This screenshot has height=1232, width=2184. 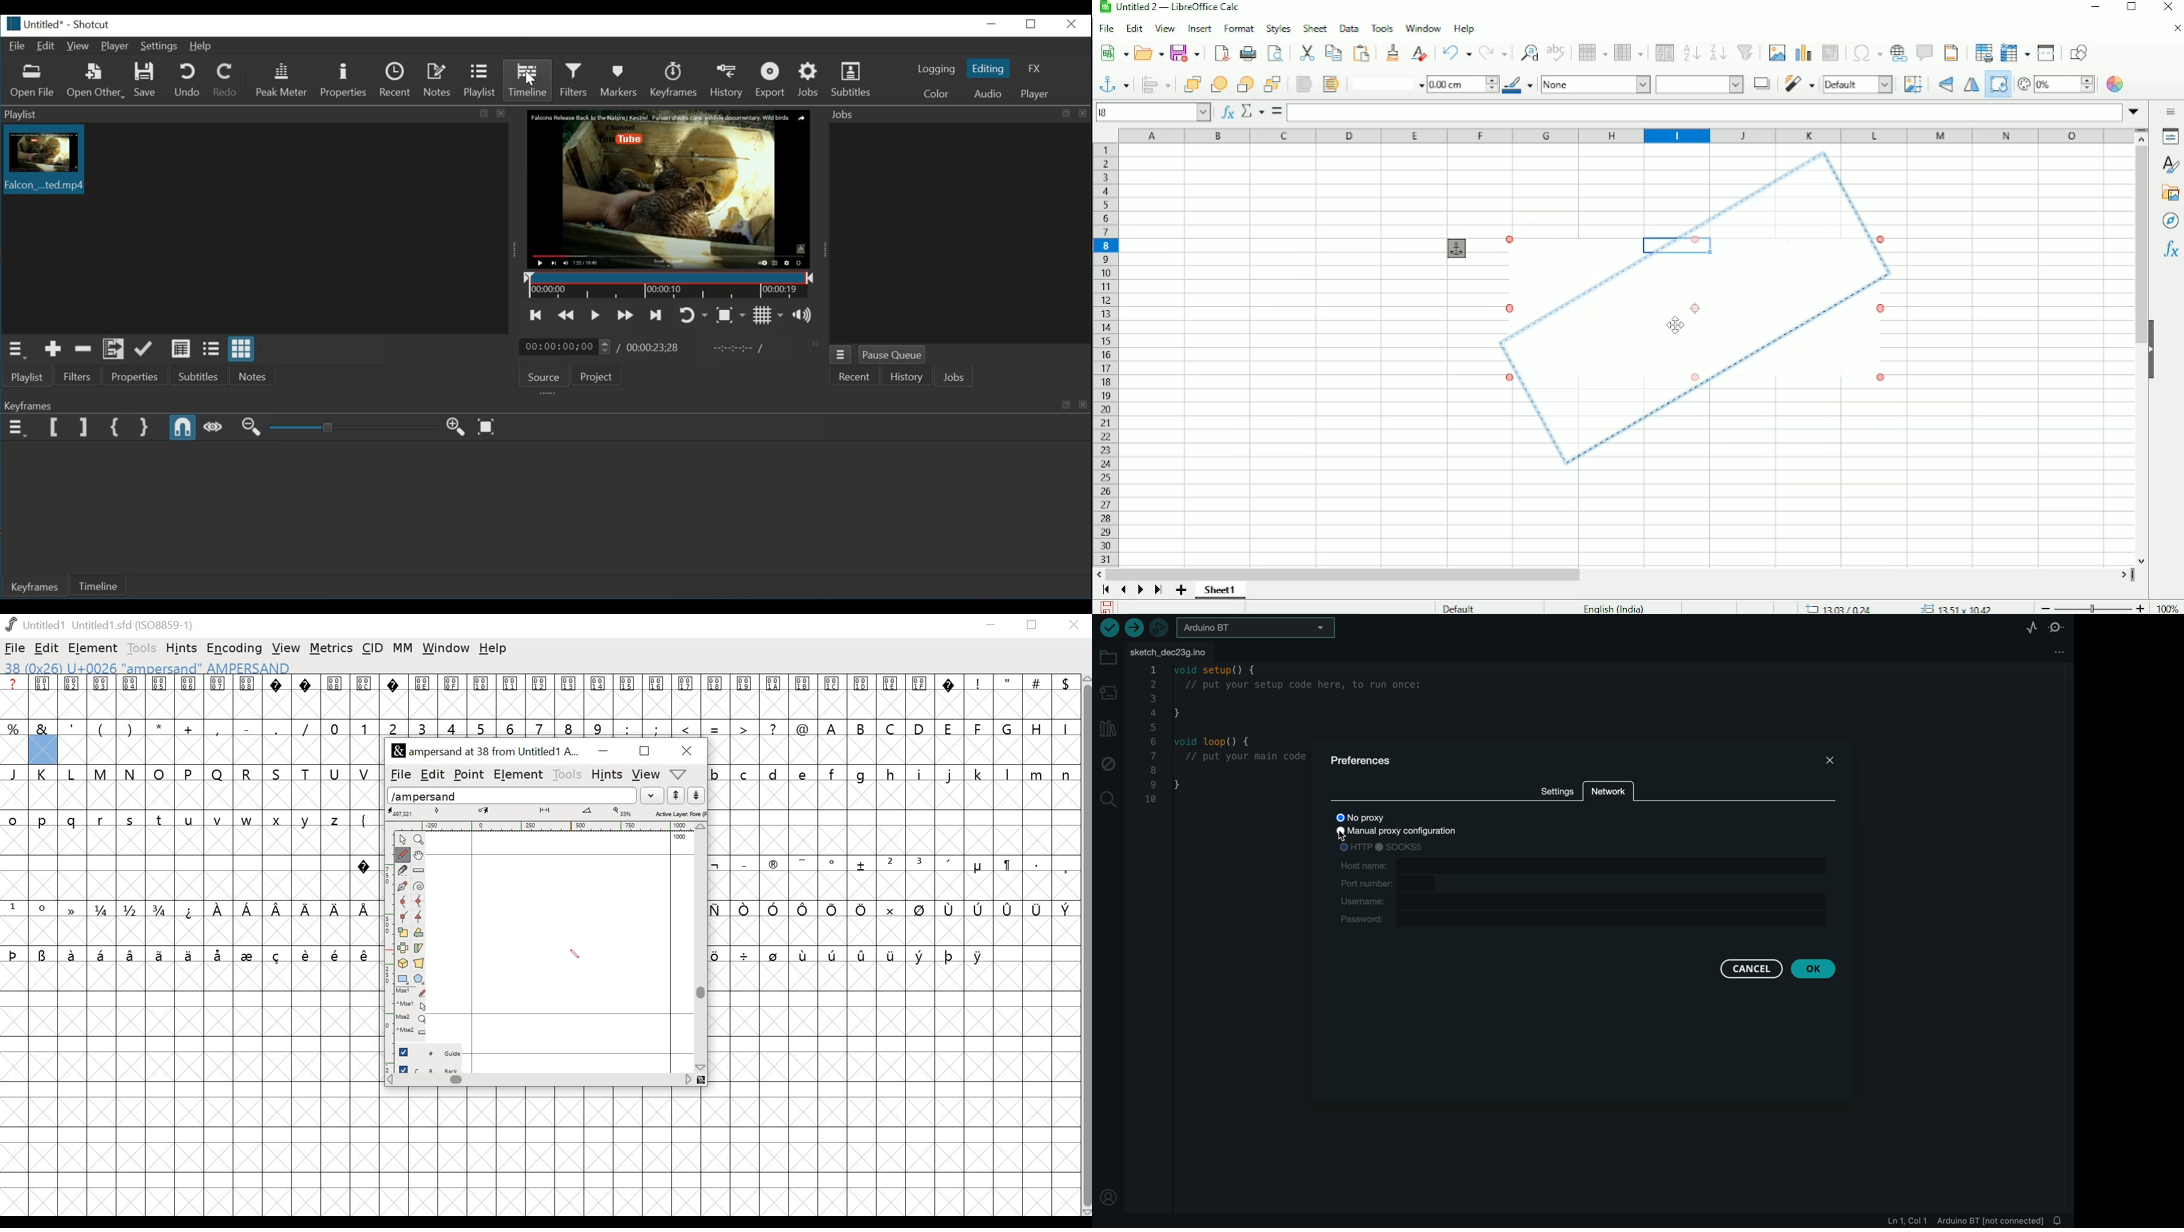 What do you see at coordinates (130, 697) in the screenshot?
I see `0004` at bounding box center [130, 697].